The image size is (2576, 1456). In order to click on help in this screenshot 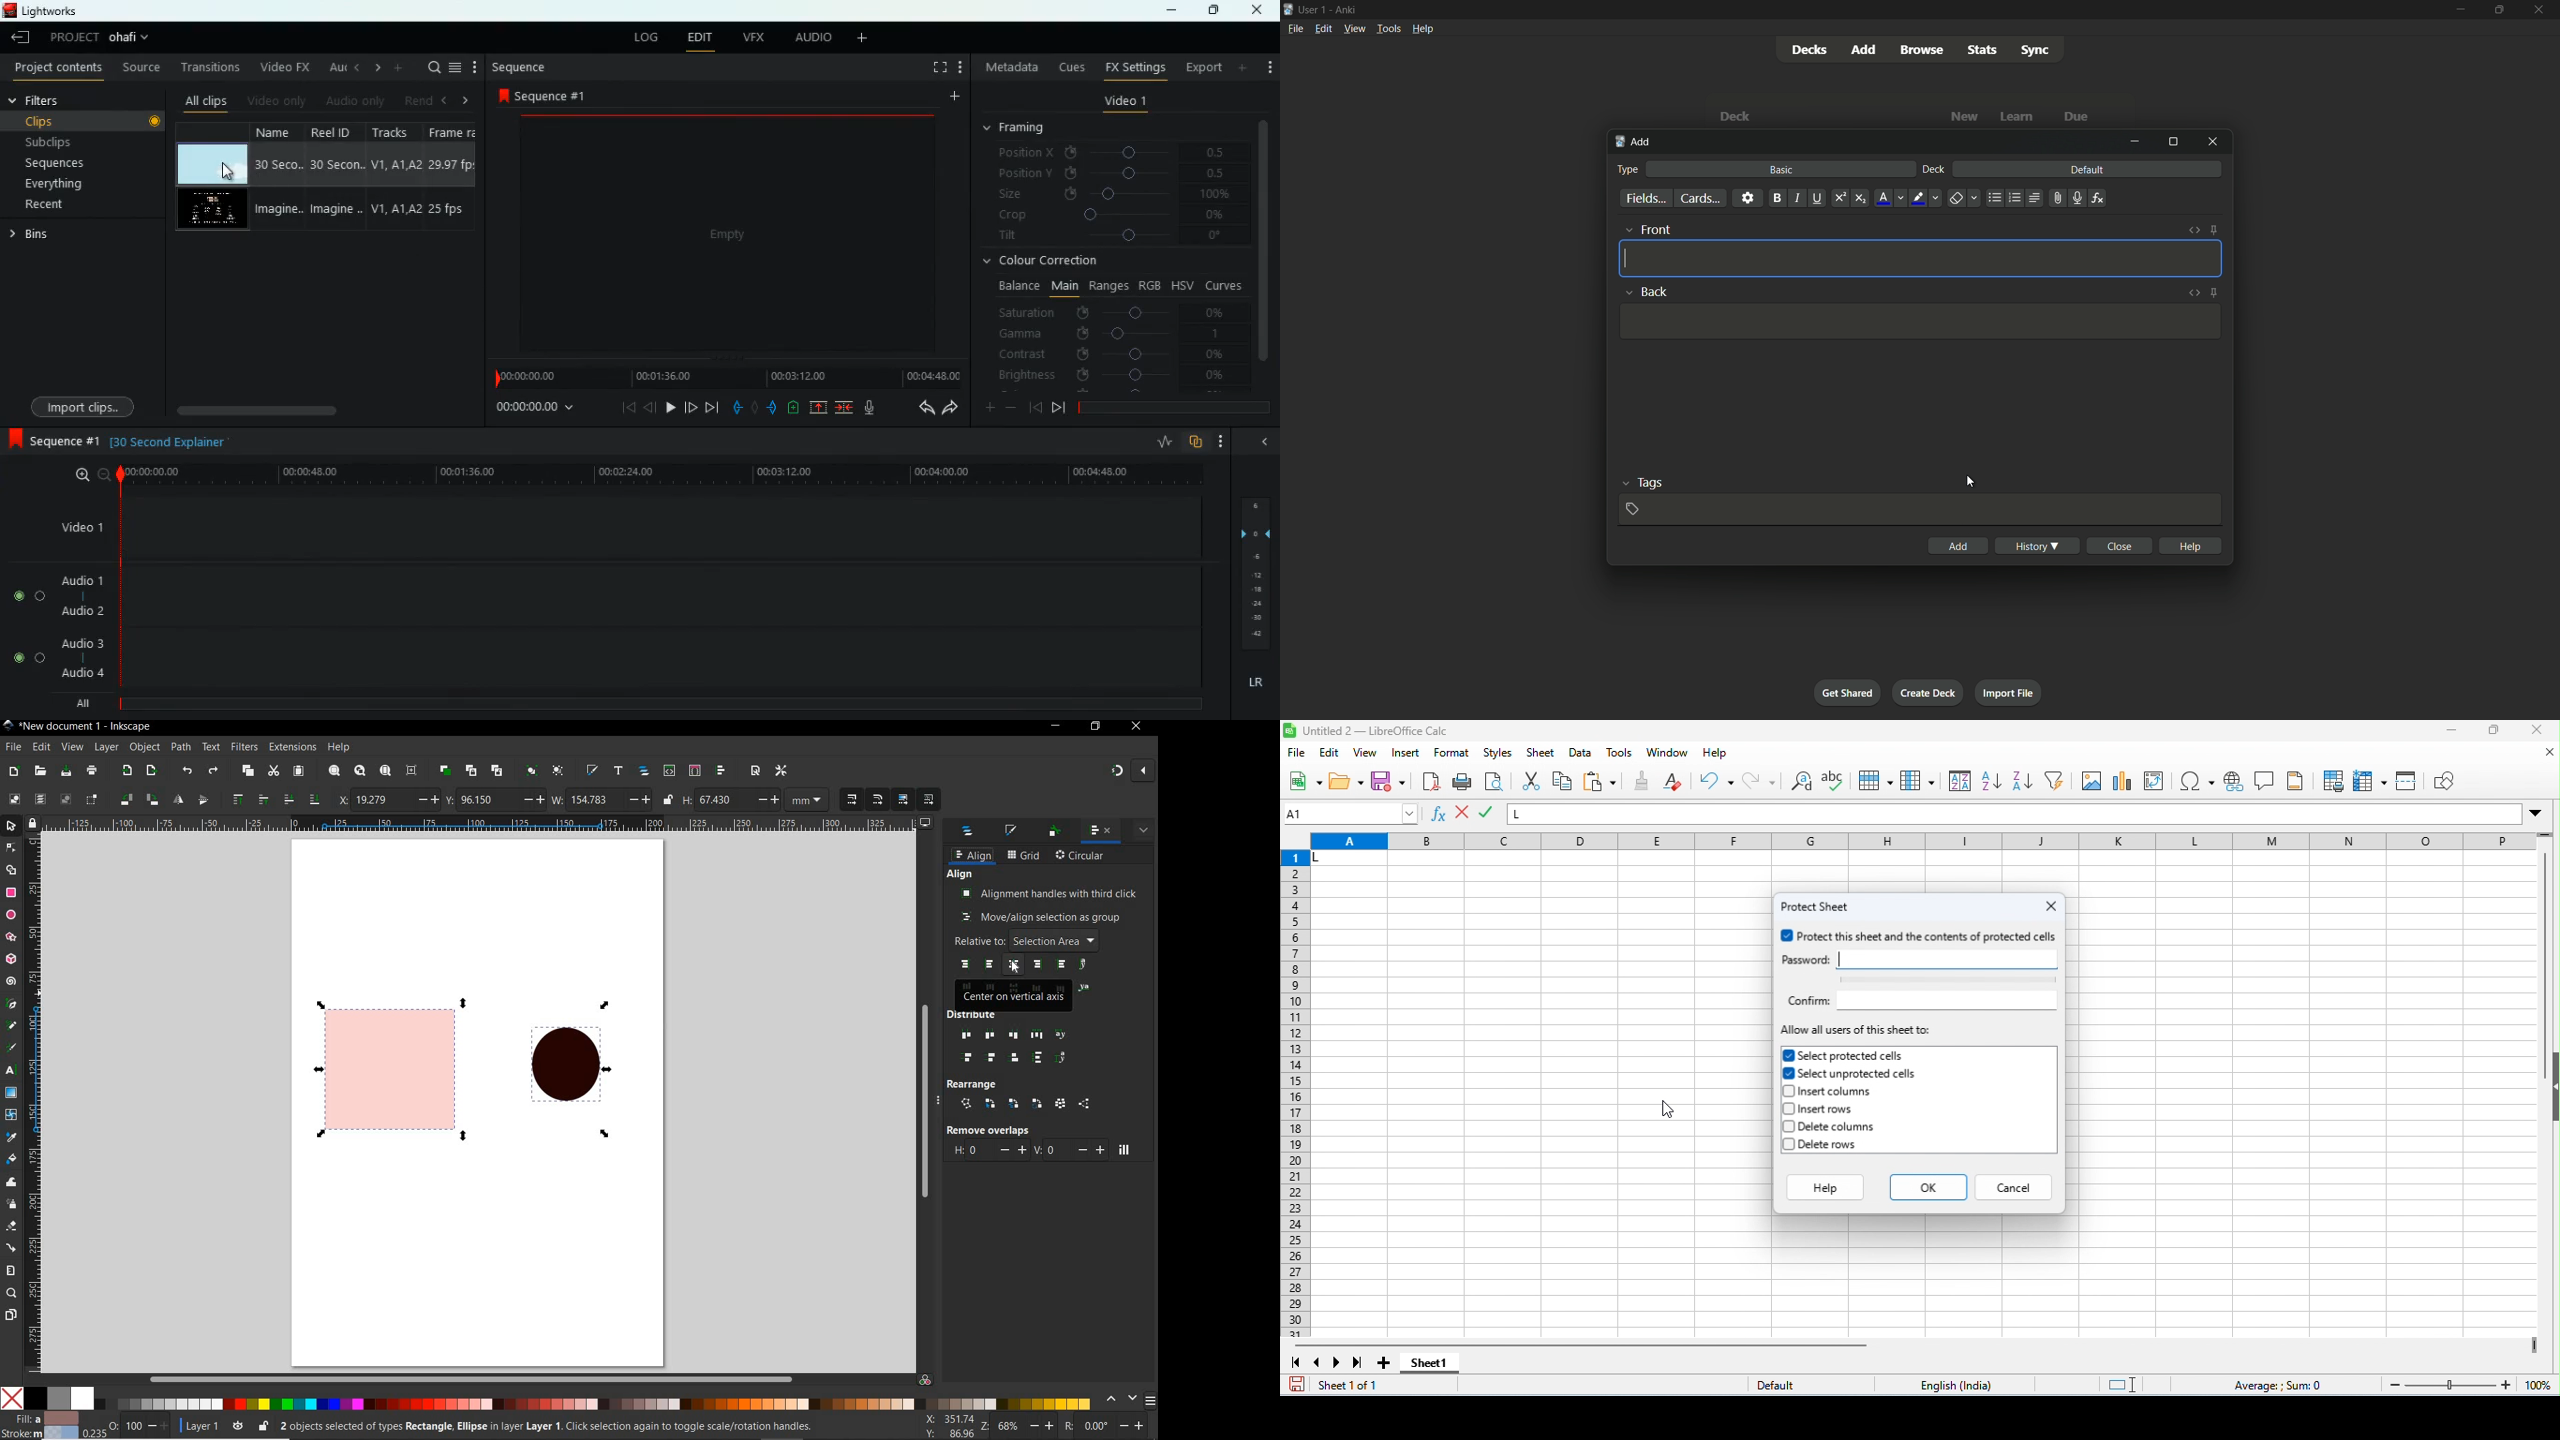, I will do `click(1716, 755)`.